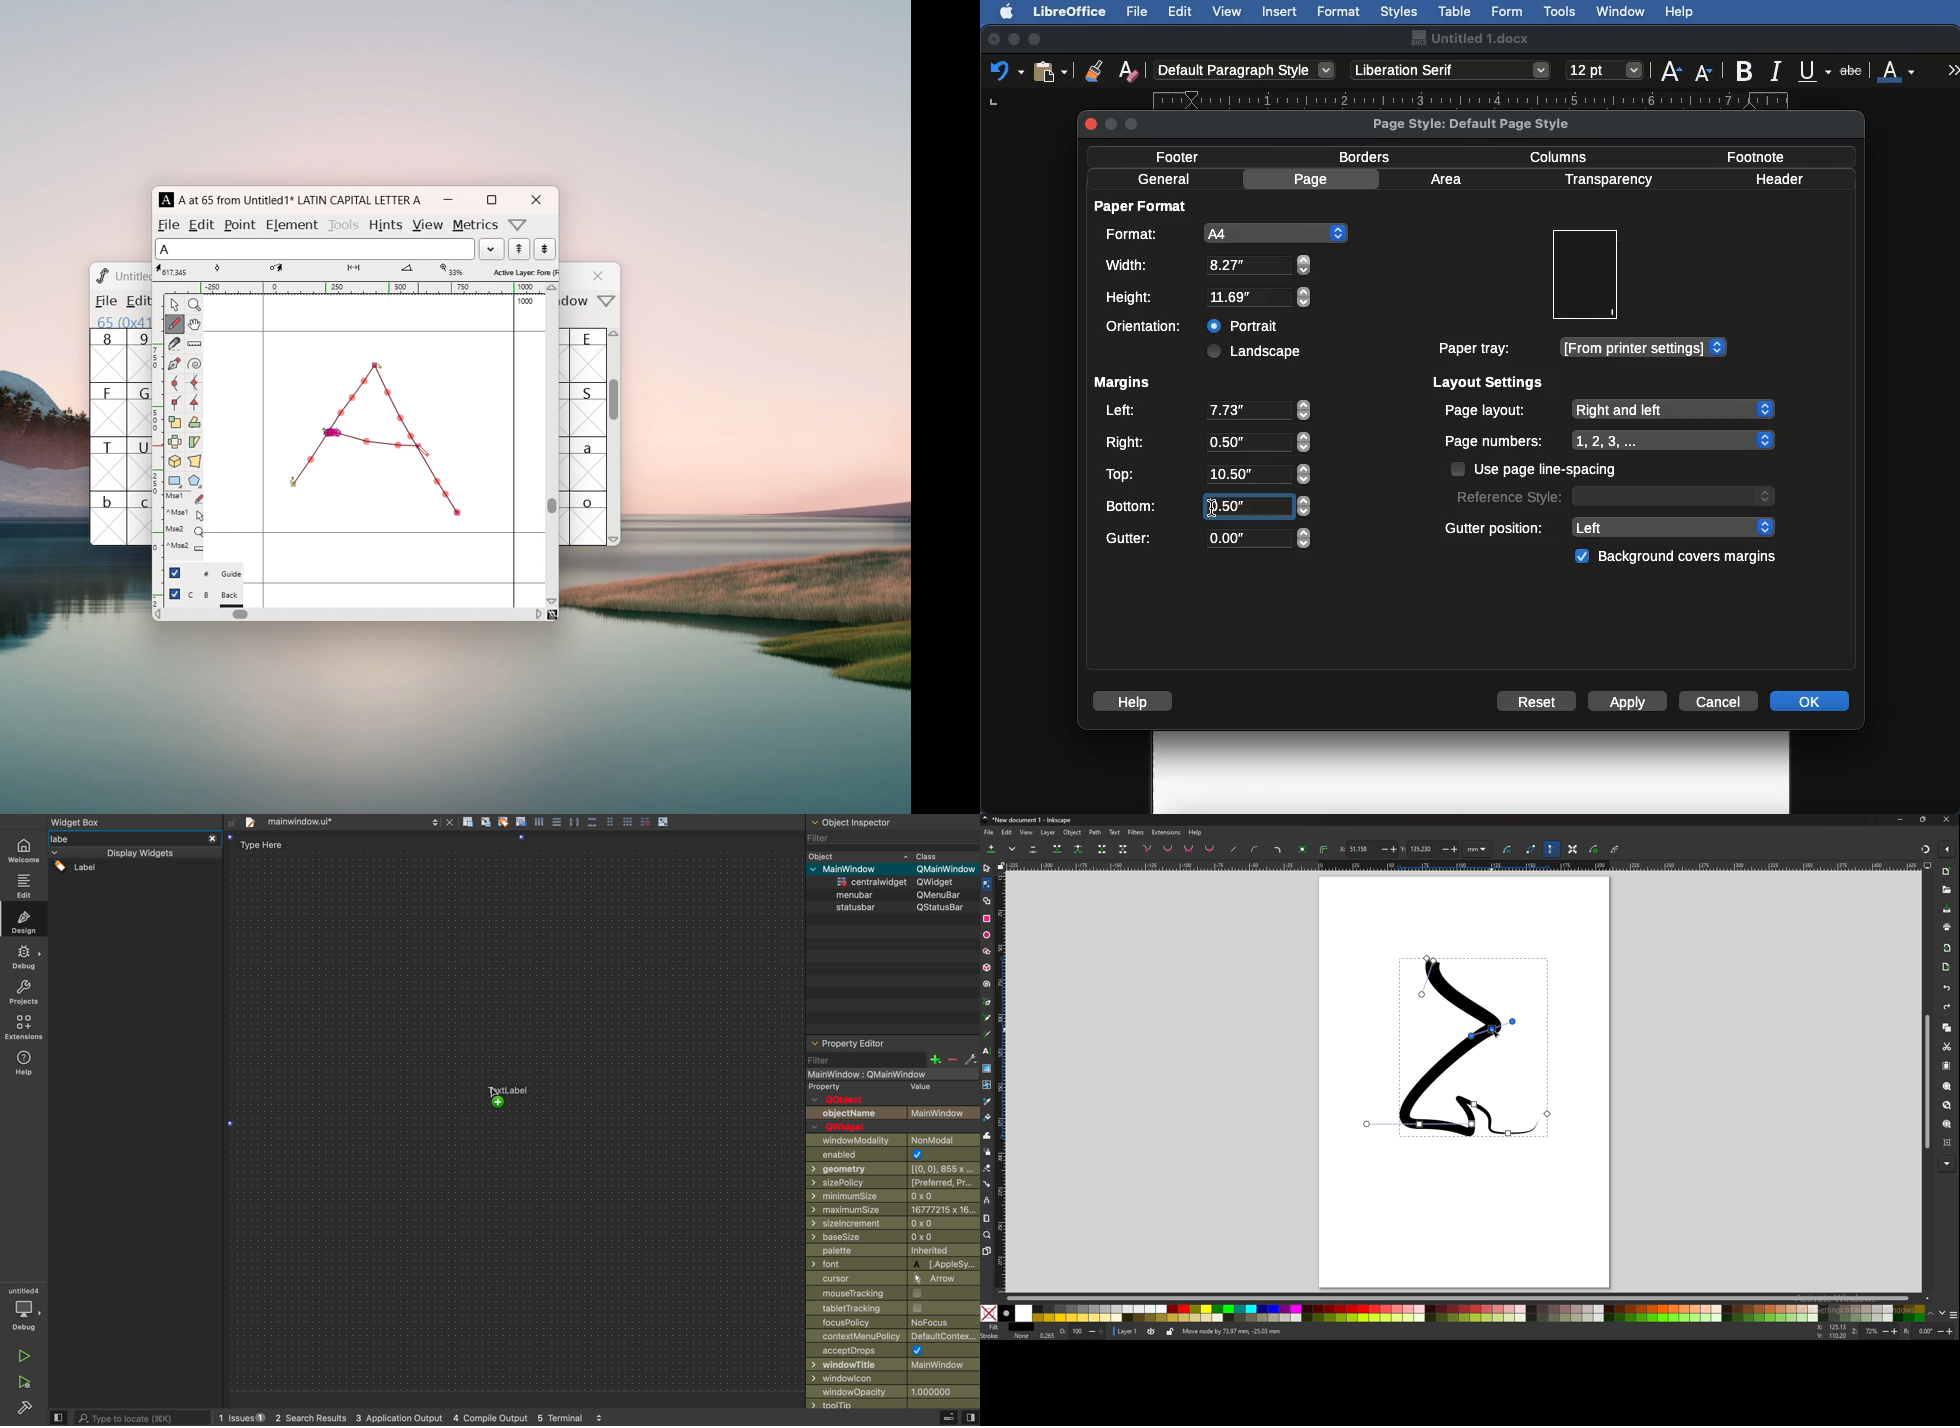 The width and height of the screenshot is (1960, 1428). Describe the element at coordinates (987, 952) in the screenshot. I see `star and polygon` at that location.